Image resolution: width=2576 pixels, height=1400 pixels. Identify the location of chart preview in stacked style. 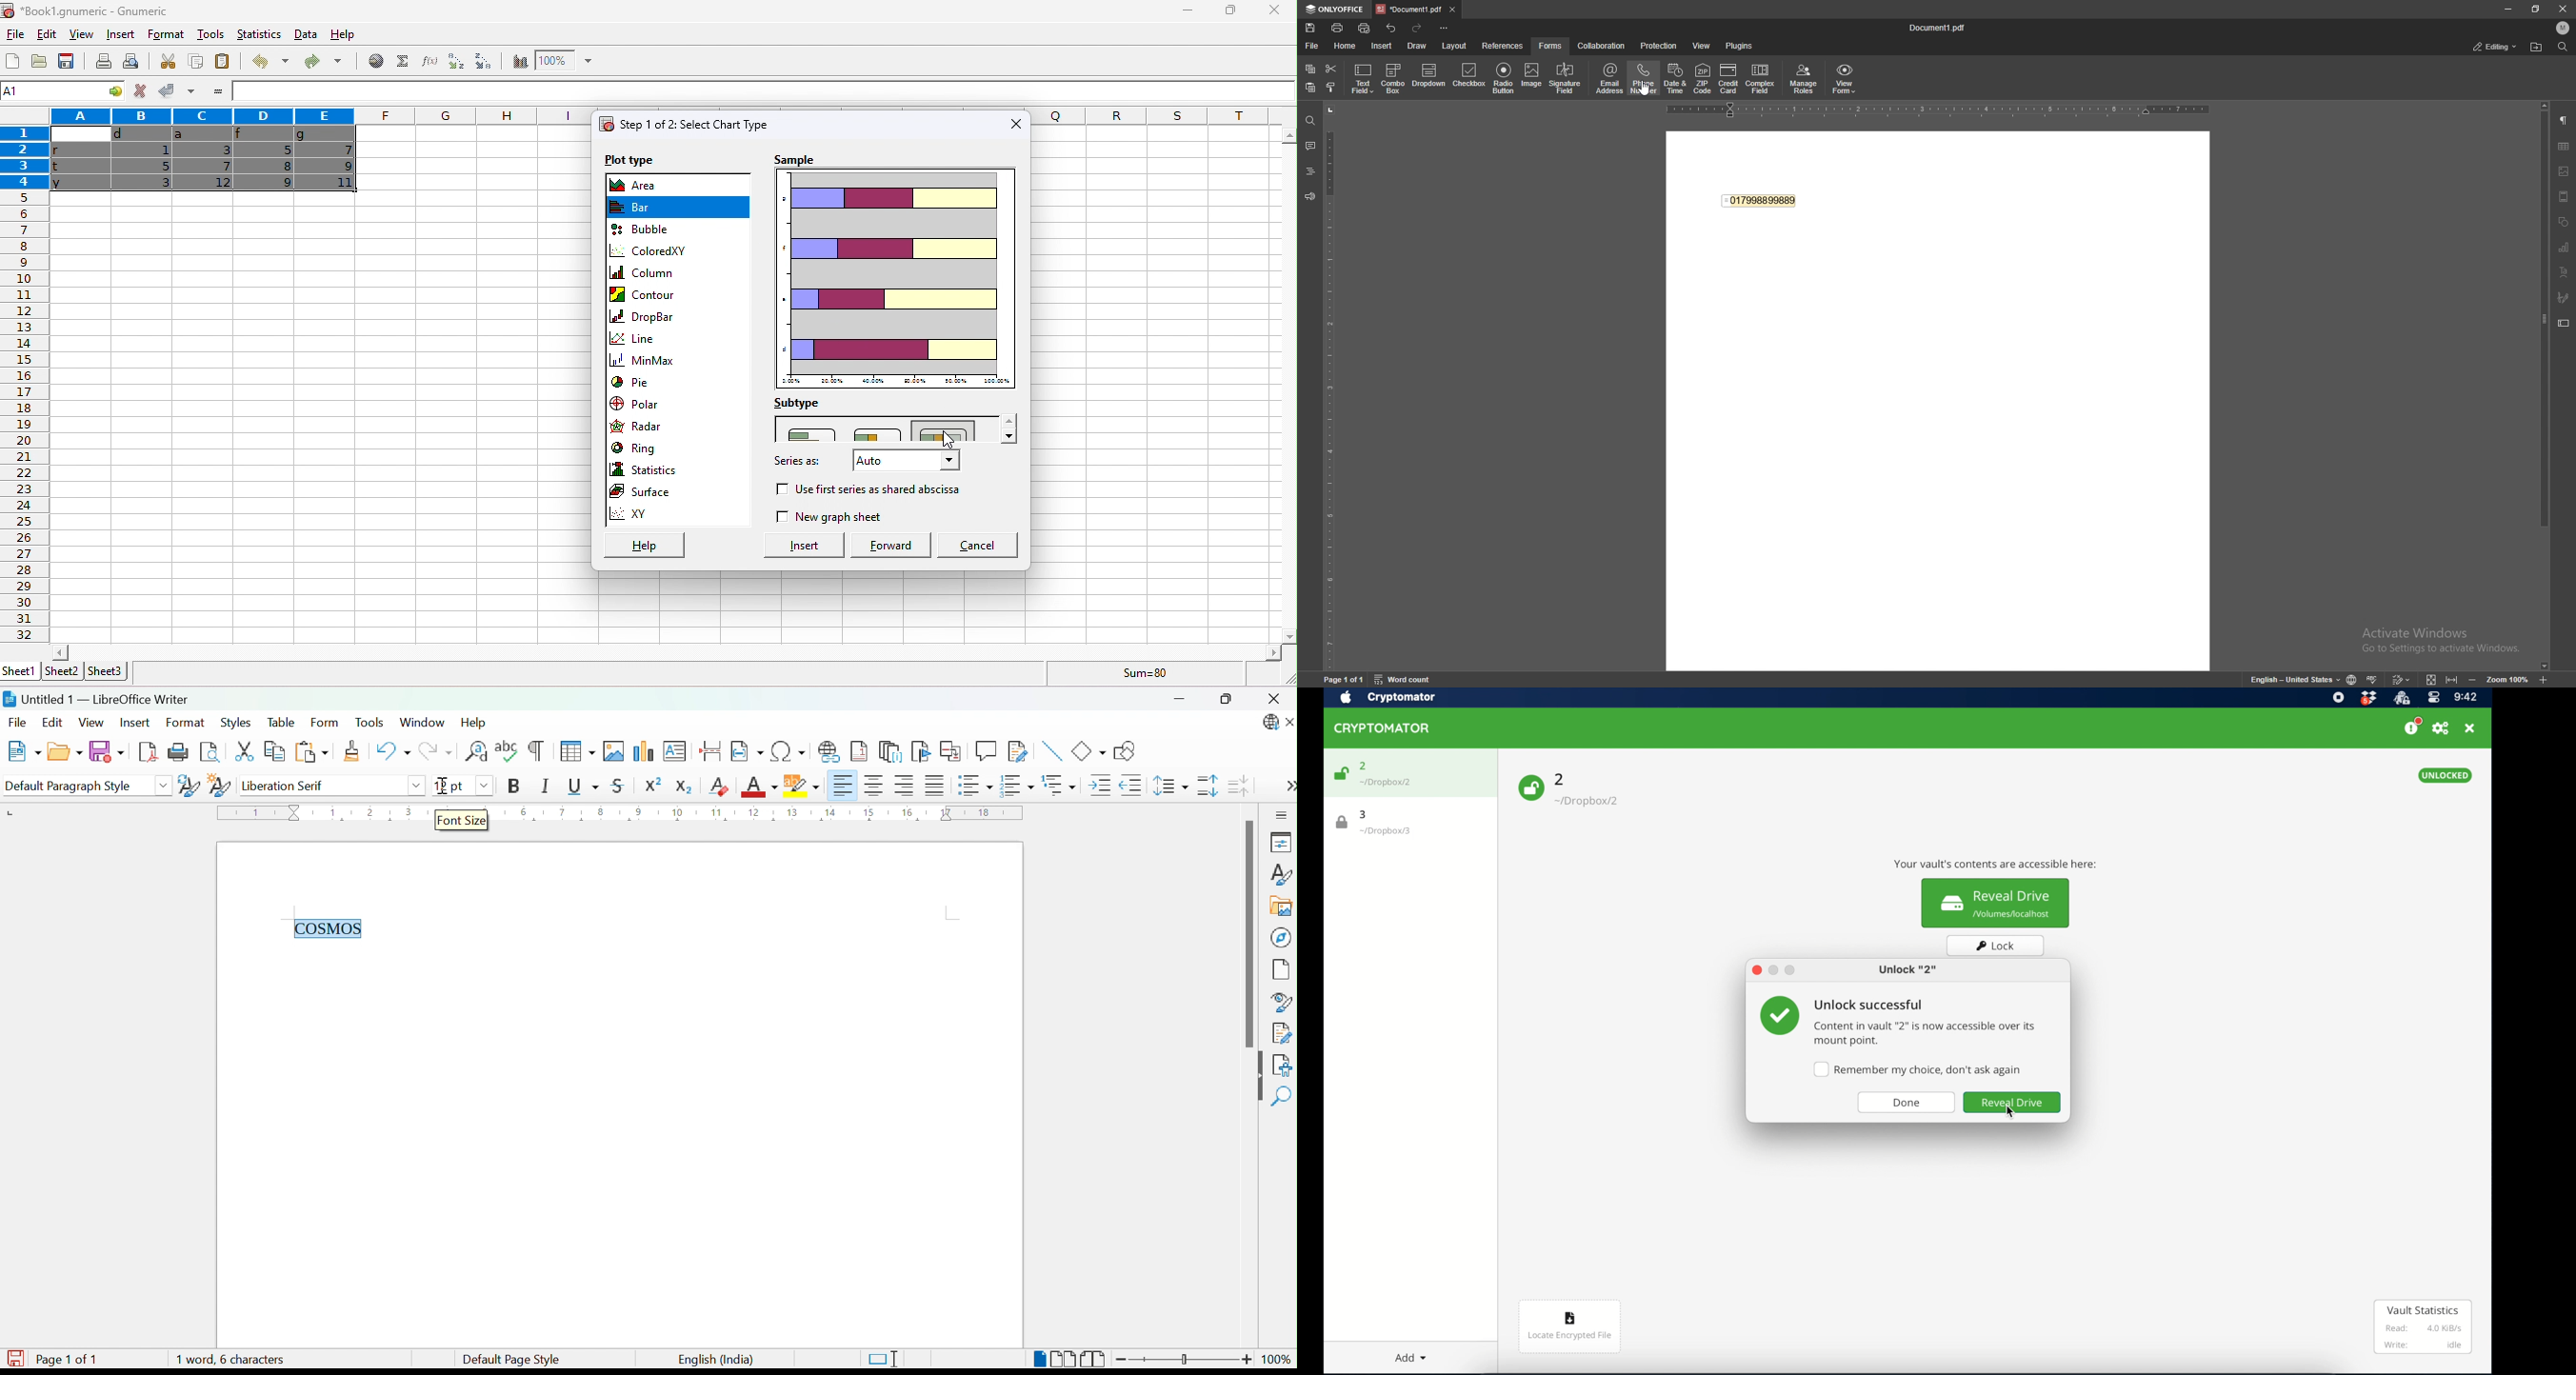
(897, 277).